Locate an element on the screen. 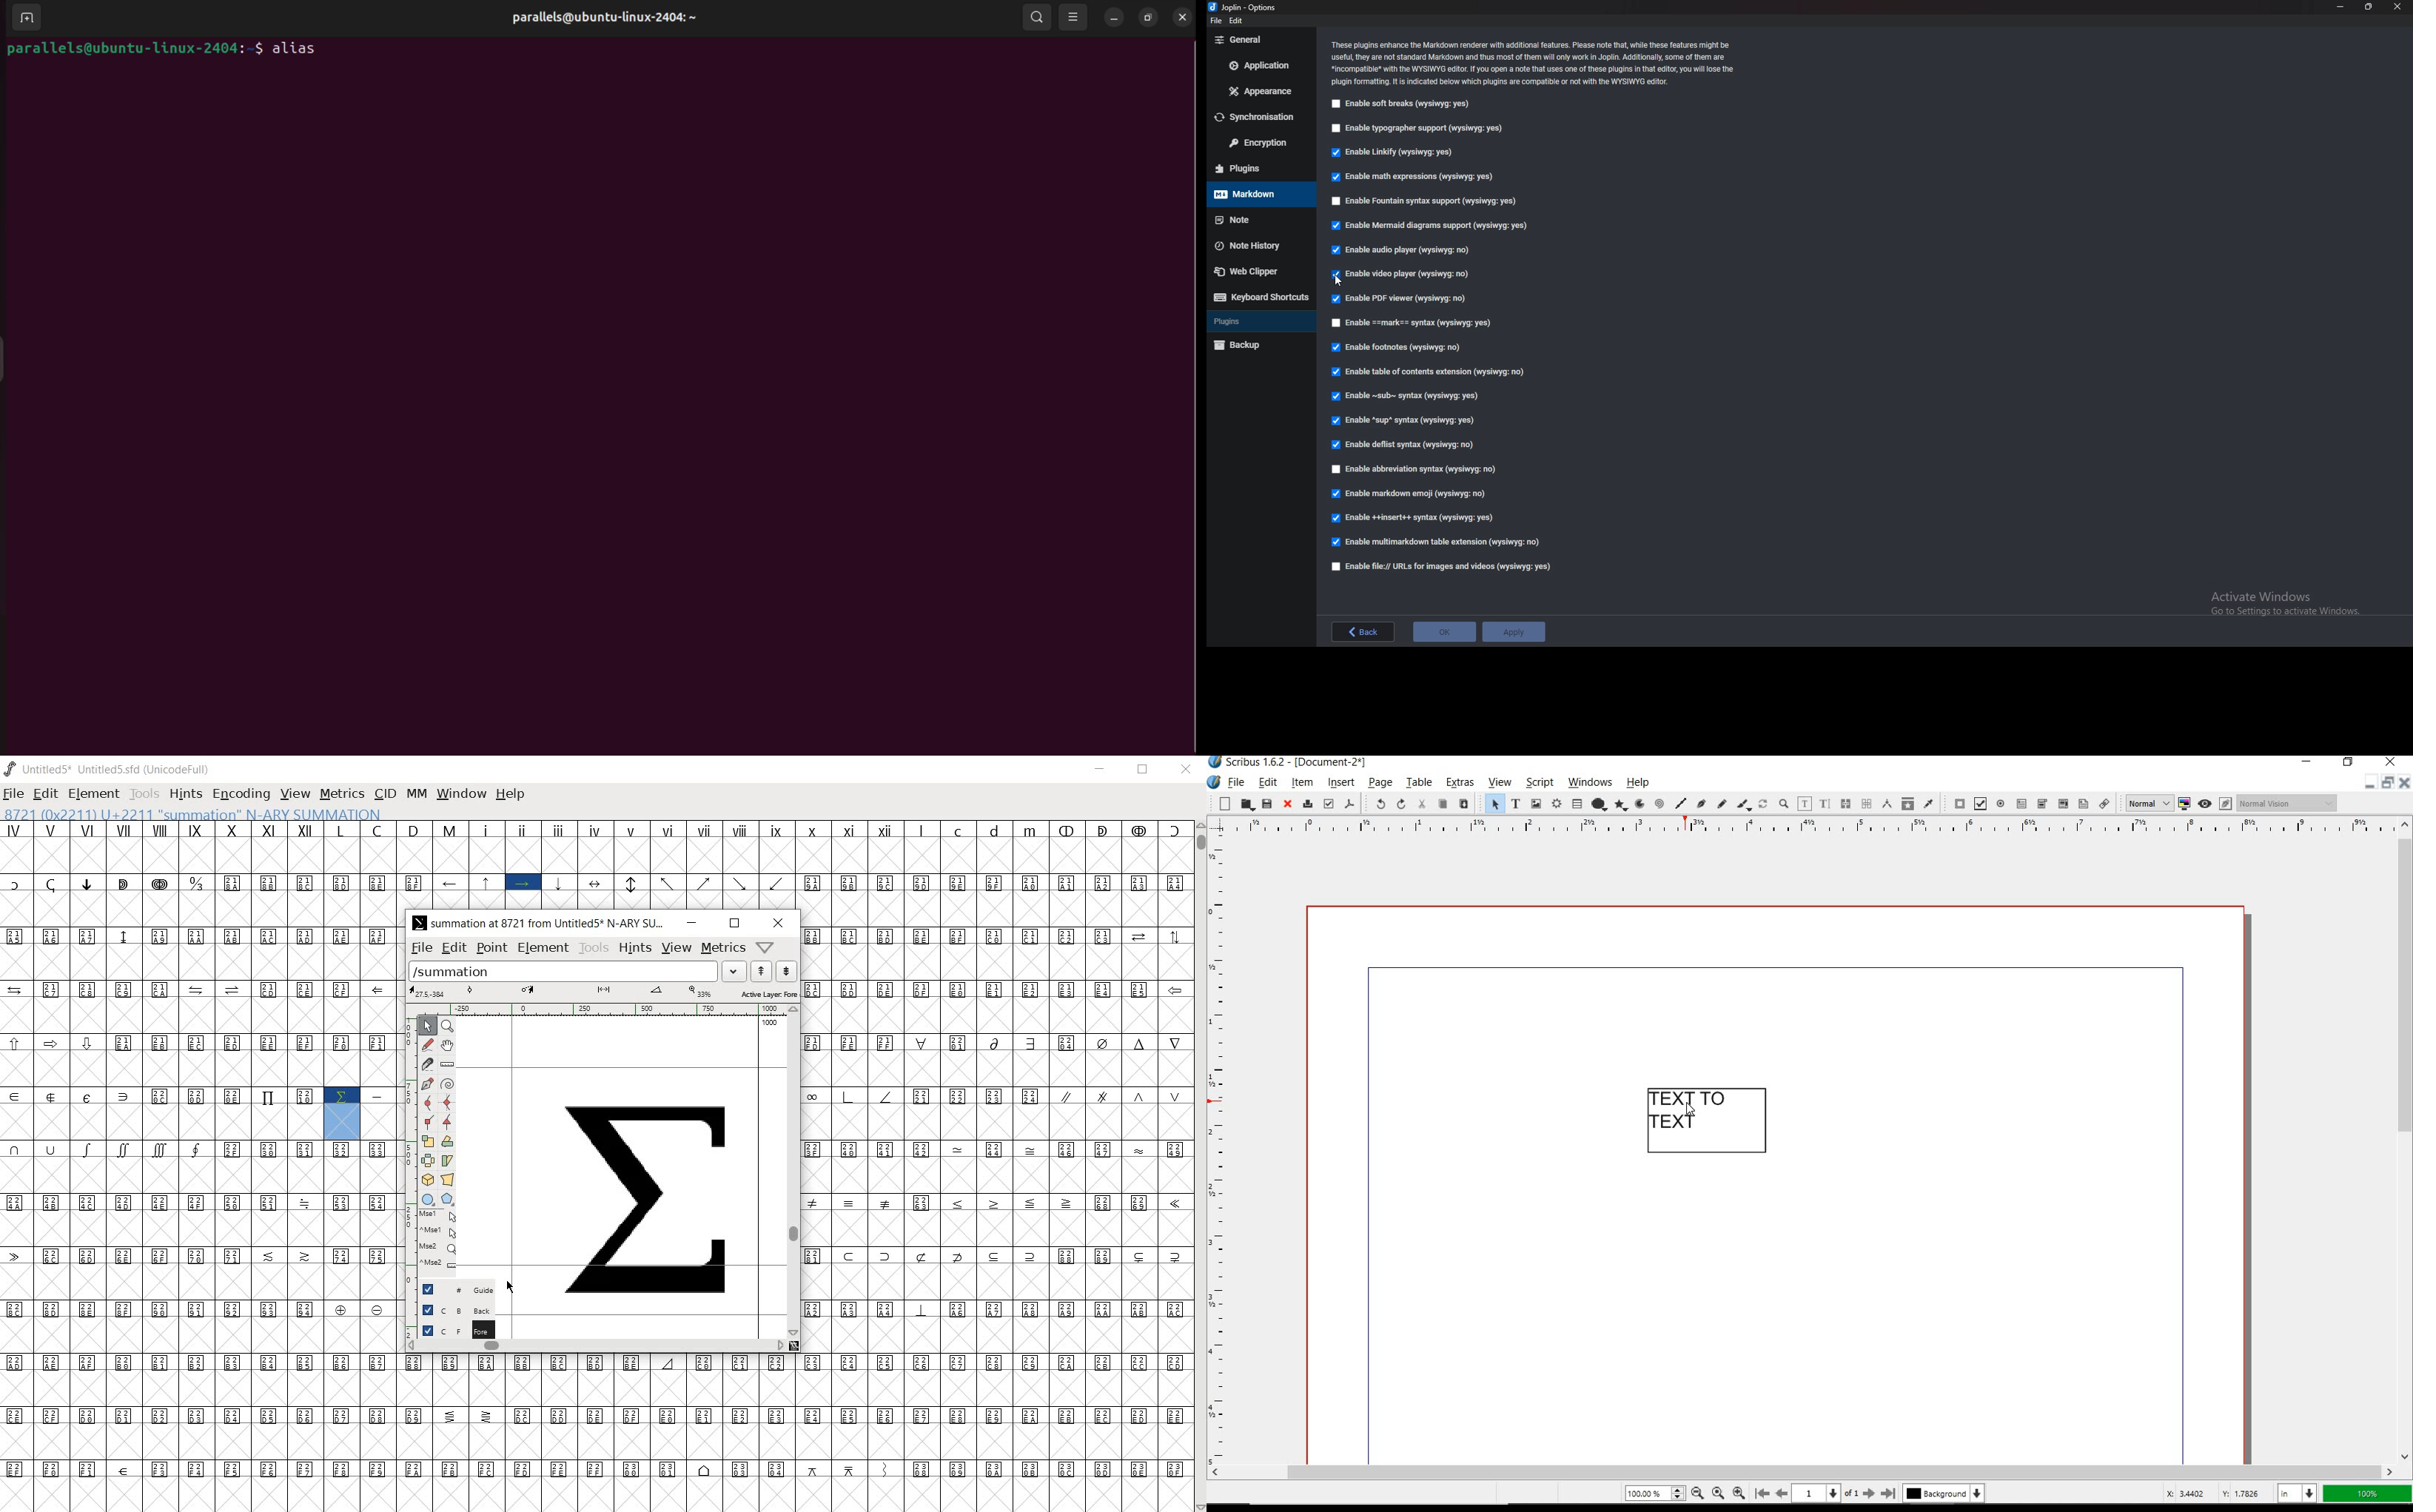 Image resolution: width=2436 pixels, height=1512 pixels. Mark down is located at coordinates (1257, 195).